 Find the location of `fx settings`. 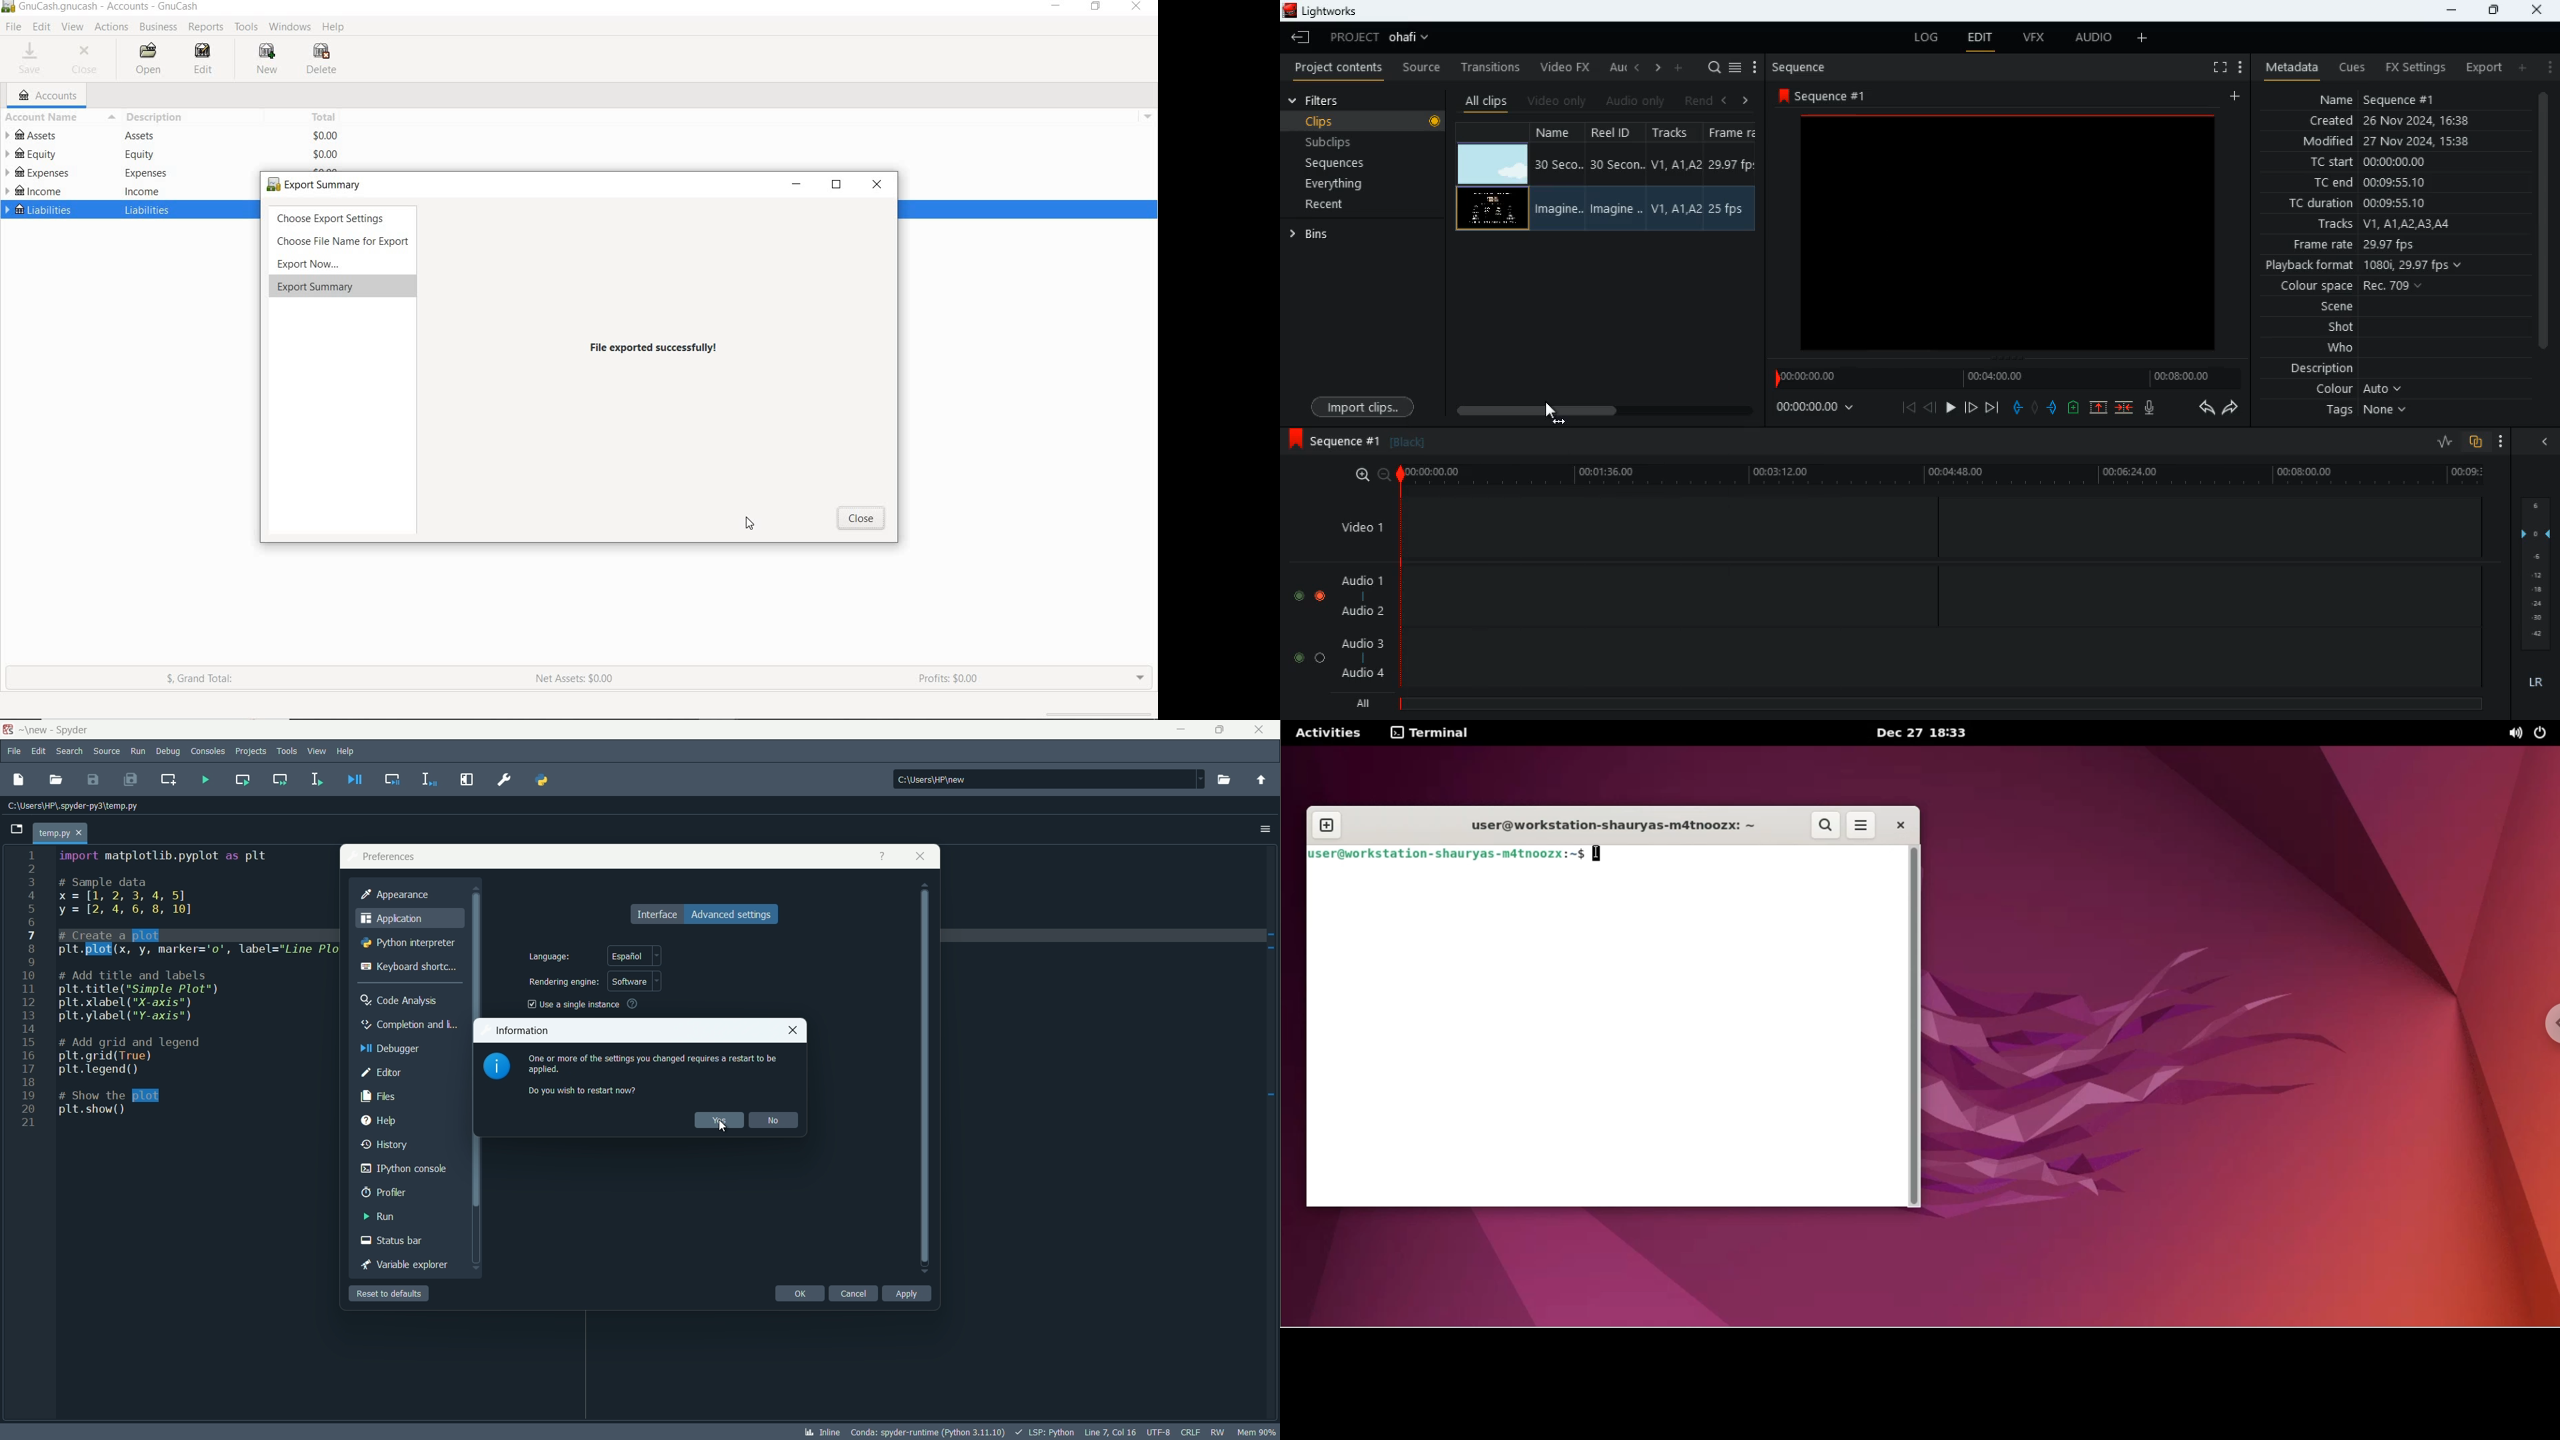

fx settings is located at coordinates (2413, 66).